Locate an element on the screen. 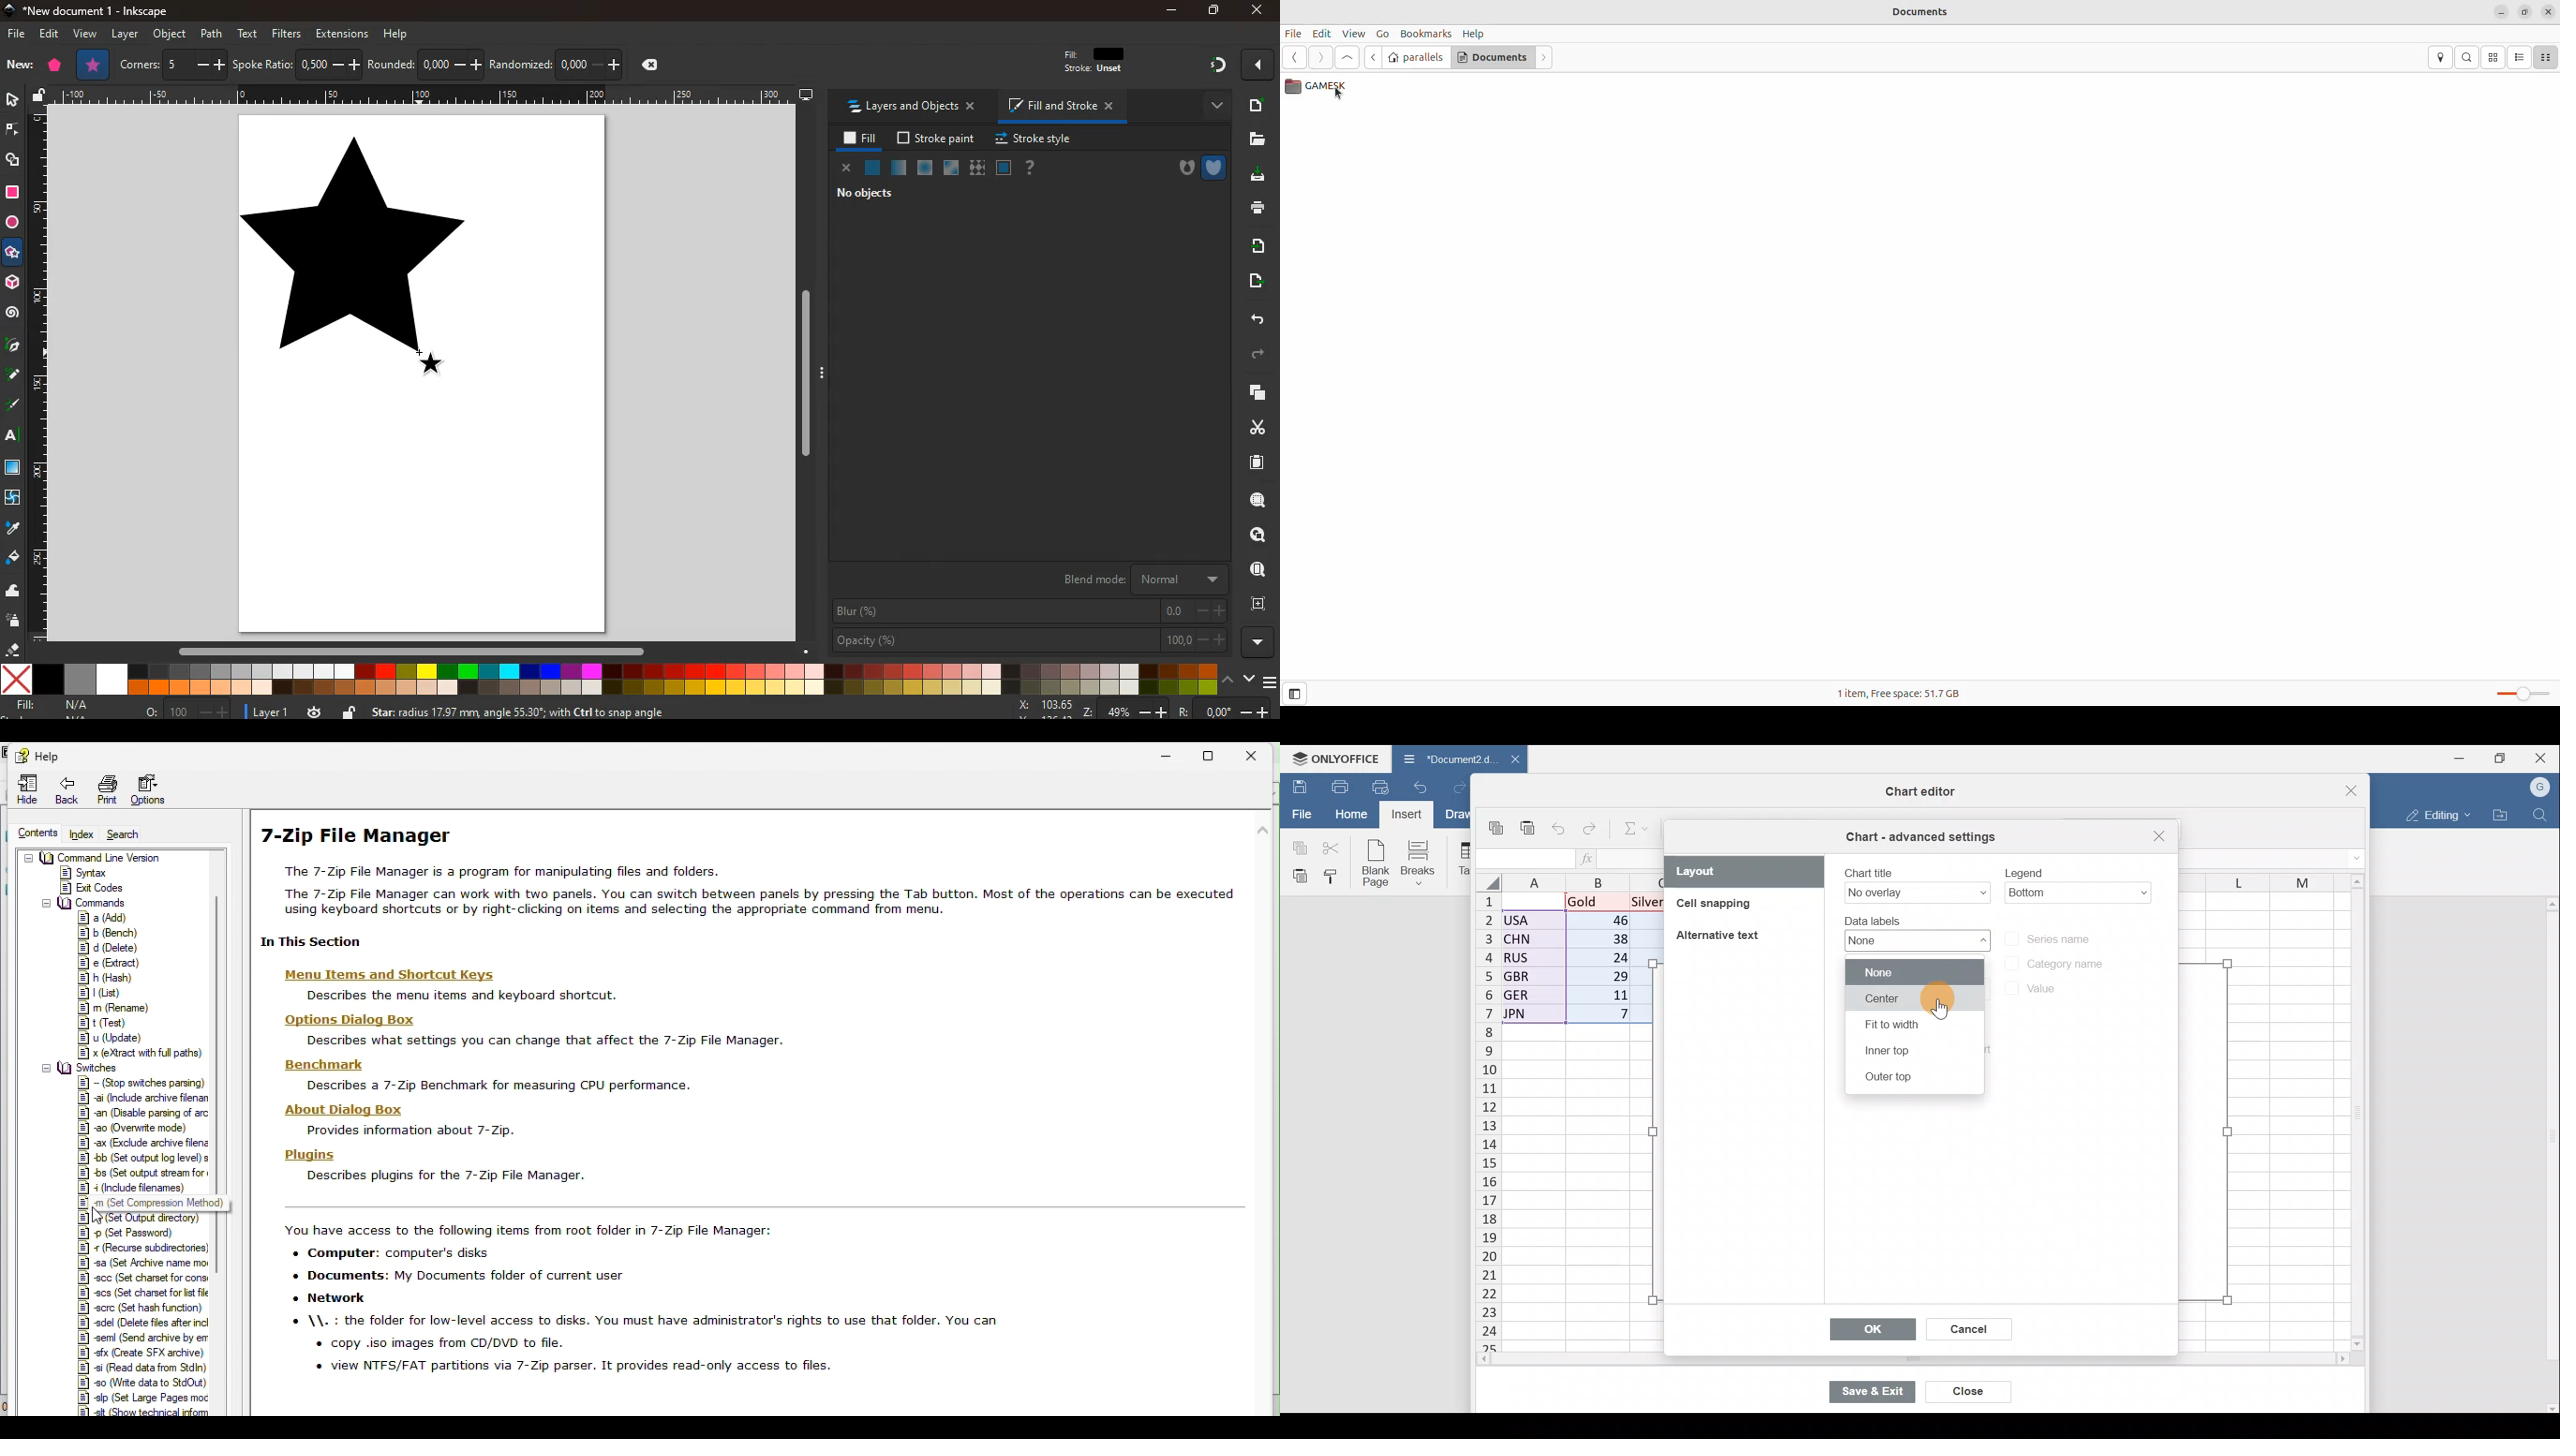  Summation is located at coordinates (1637, 826).